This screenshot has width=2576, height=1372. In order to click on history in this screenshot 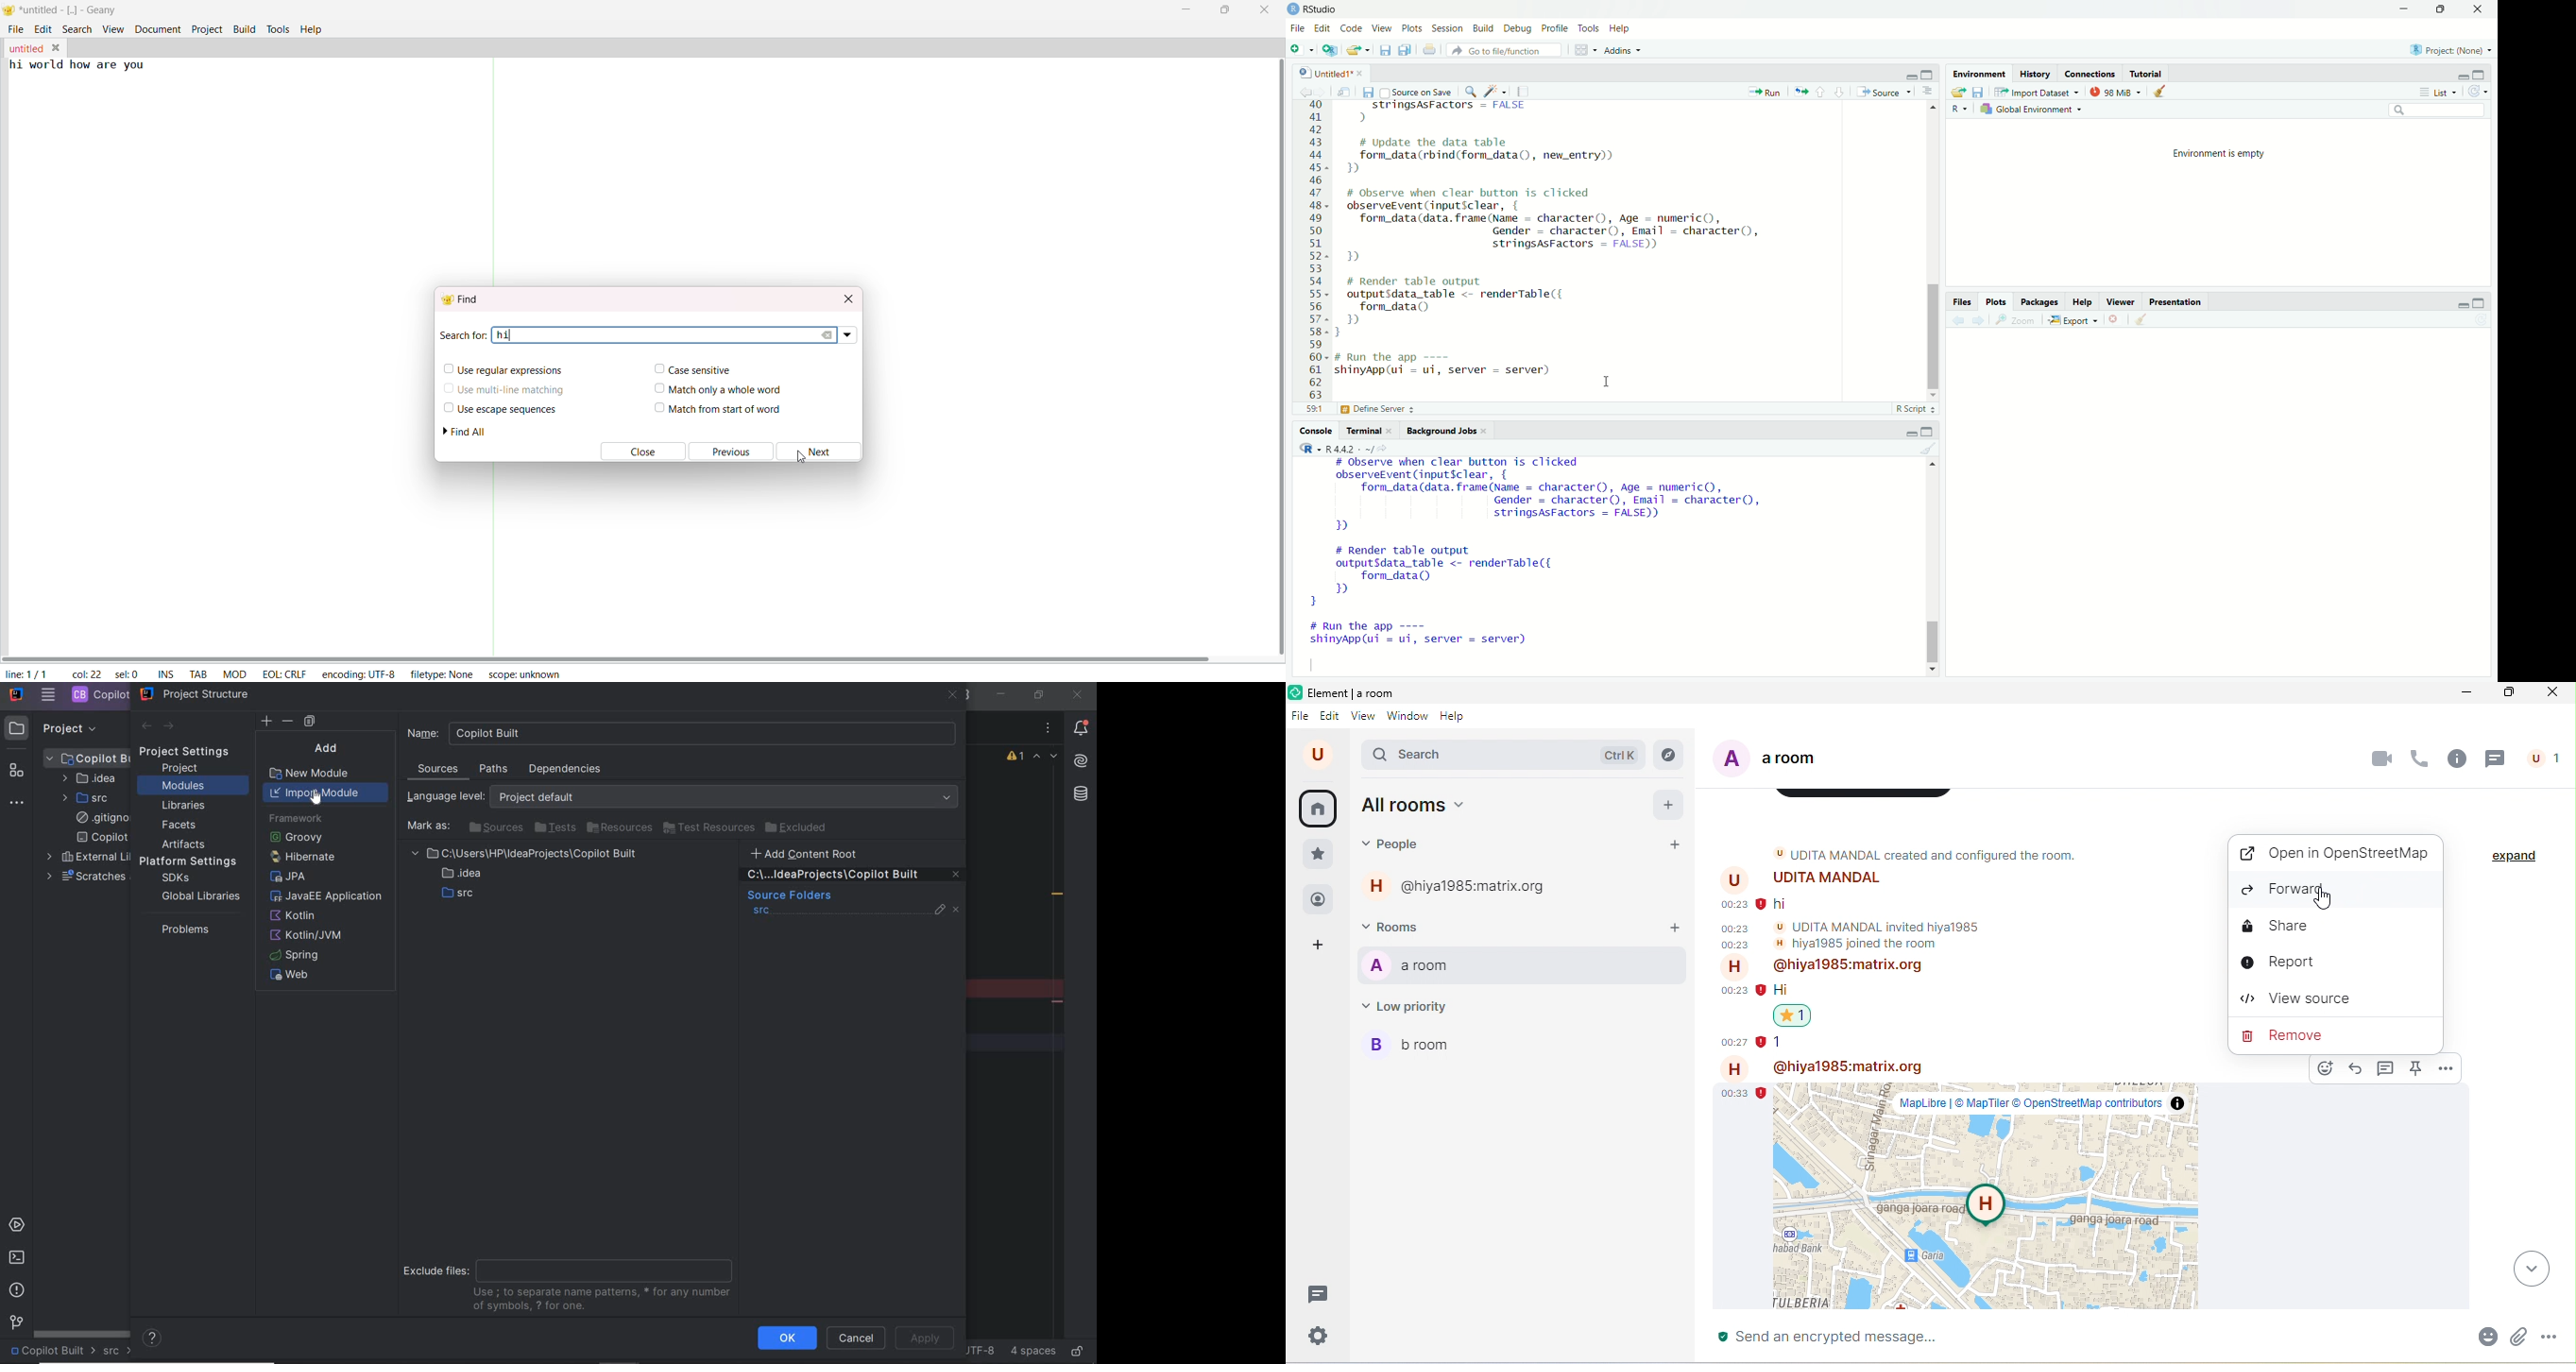, I will do `click(2035, 73)`.